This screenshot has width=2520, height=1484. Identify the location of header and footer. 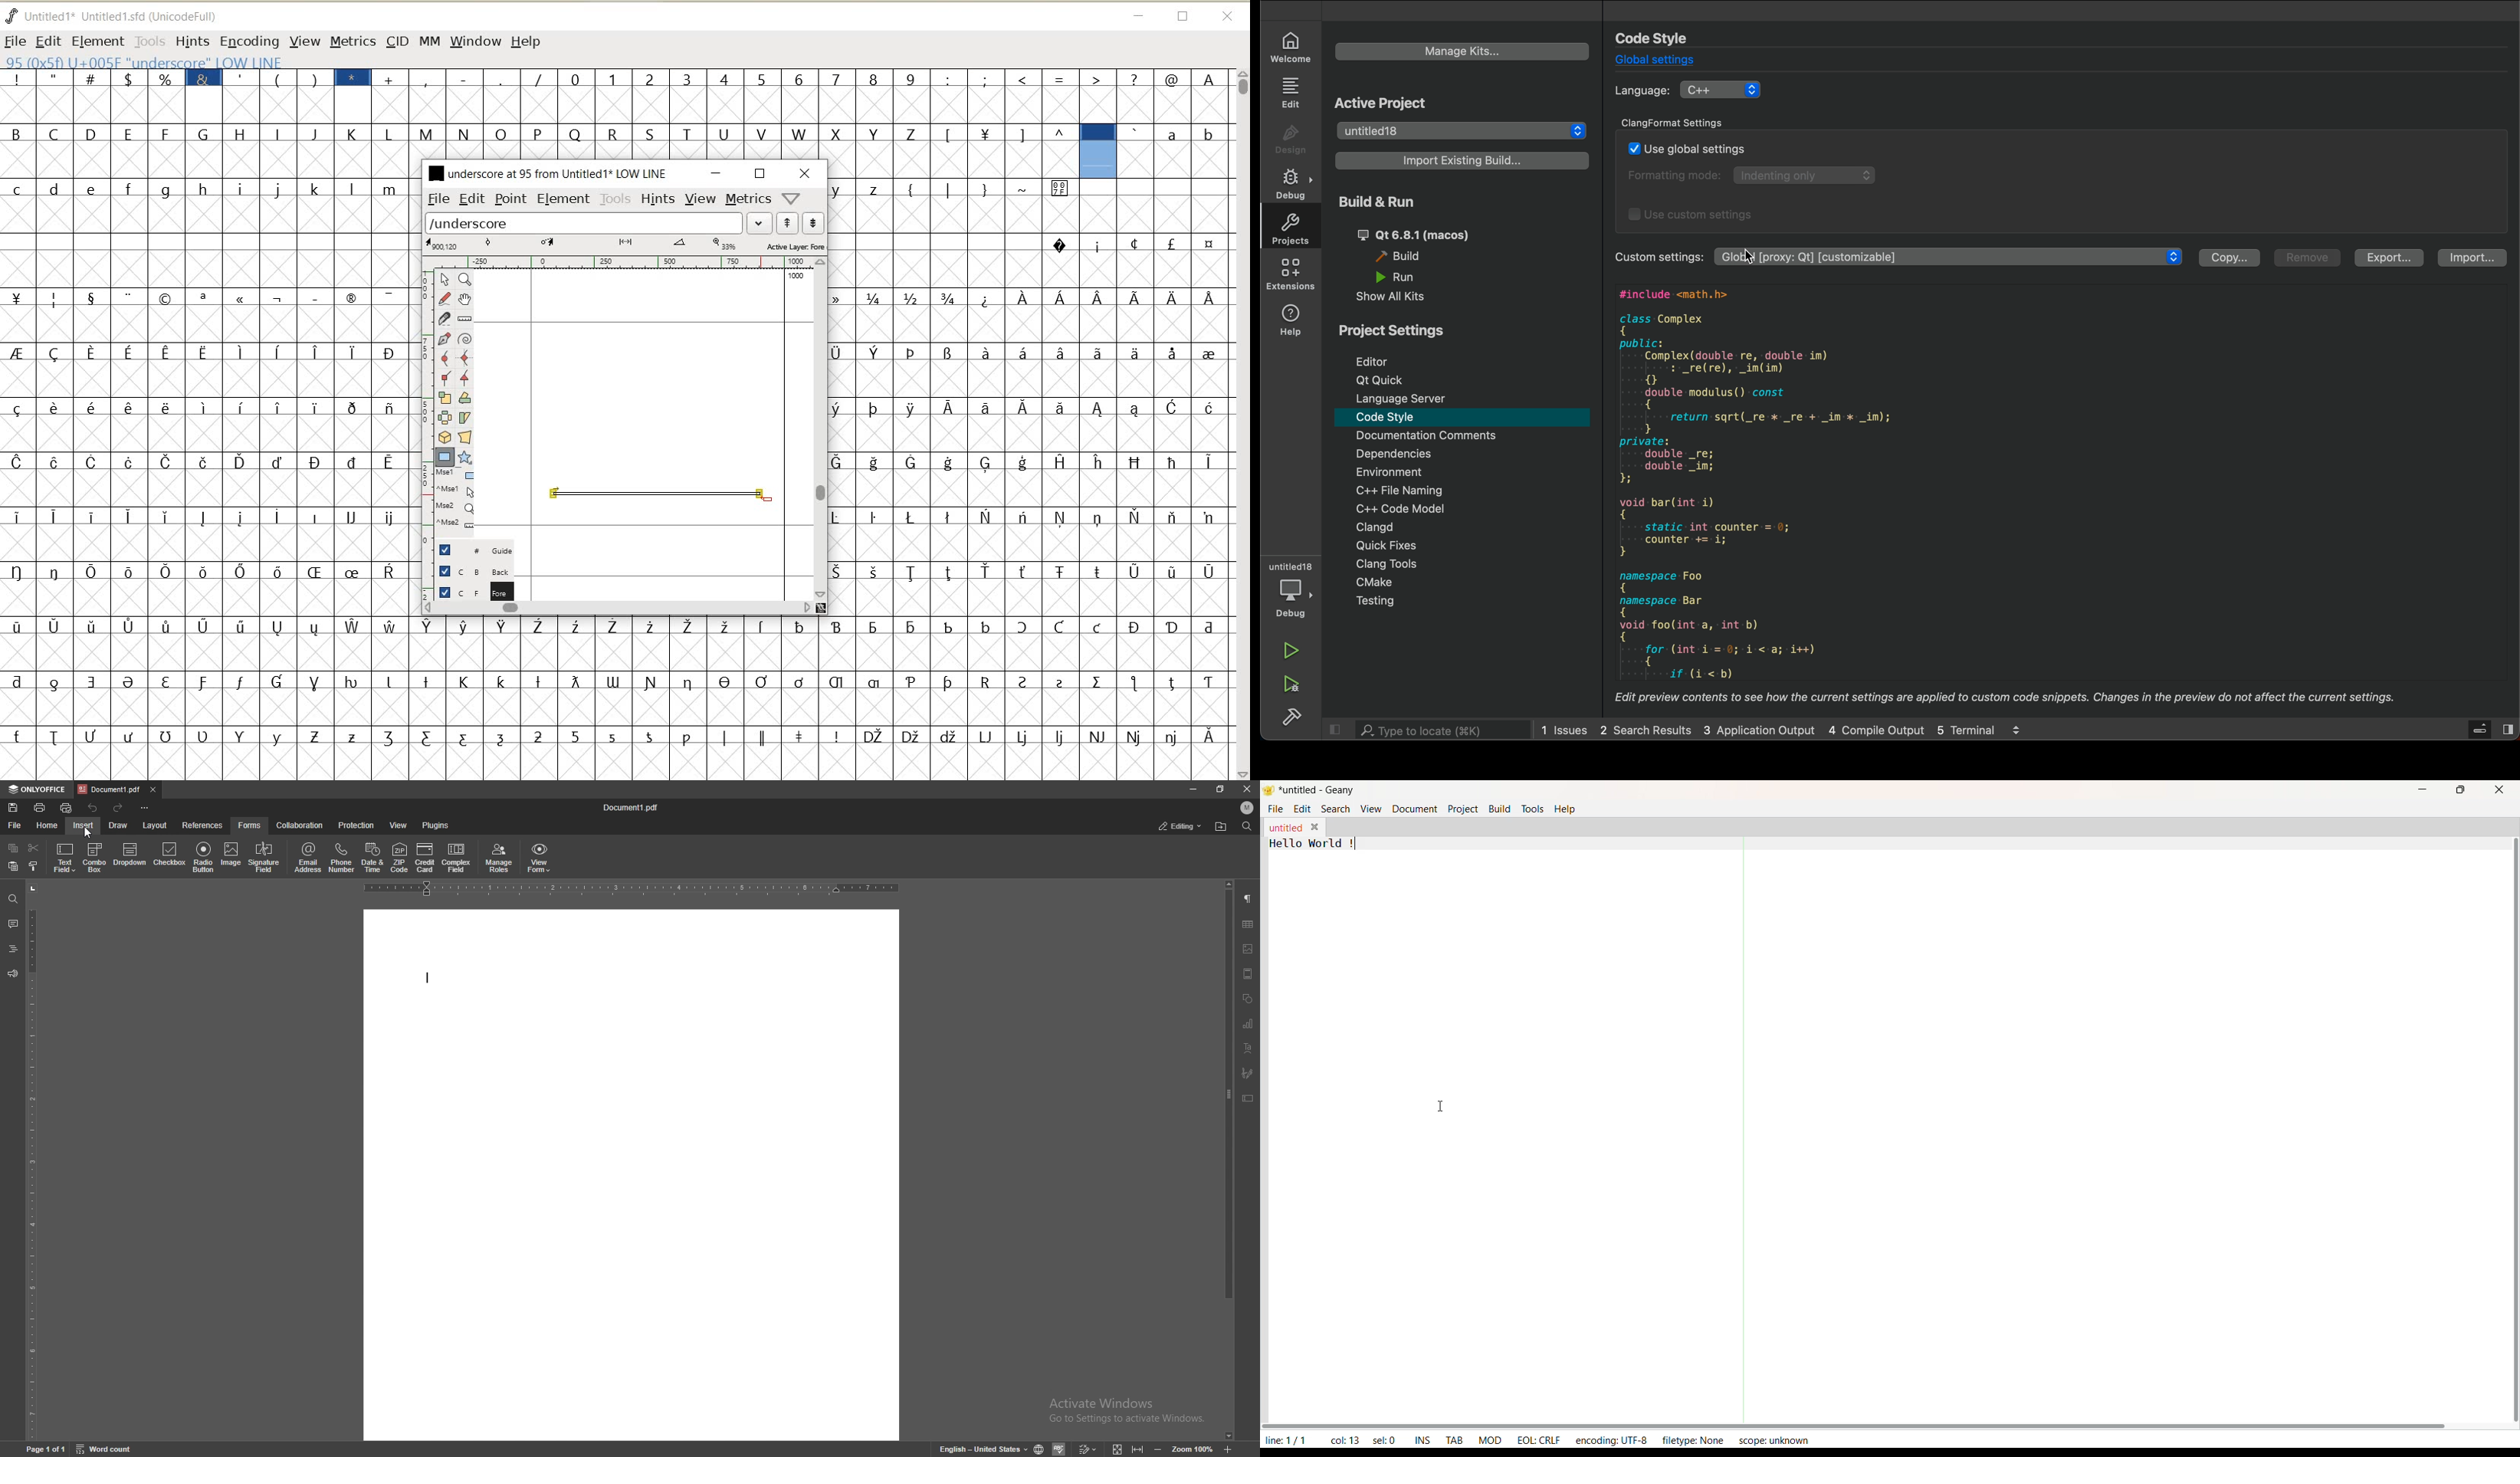
(1248, 974).